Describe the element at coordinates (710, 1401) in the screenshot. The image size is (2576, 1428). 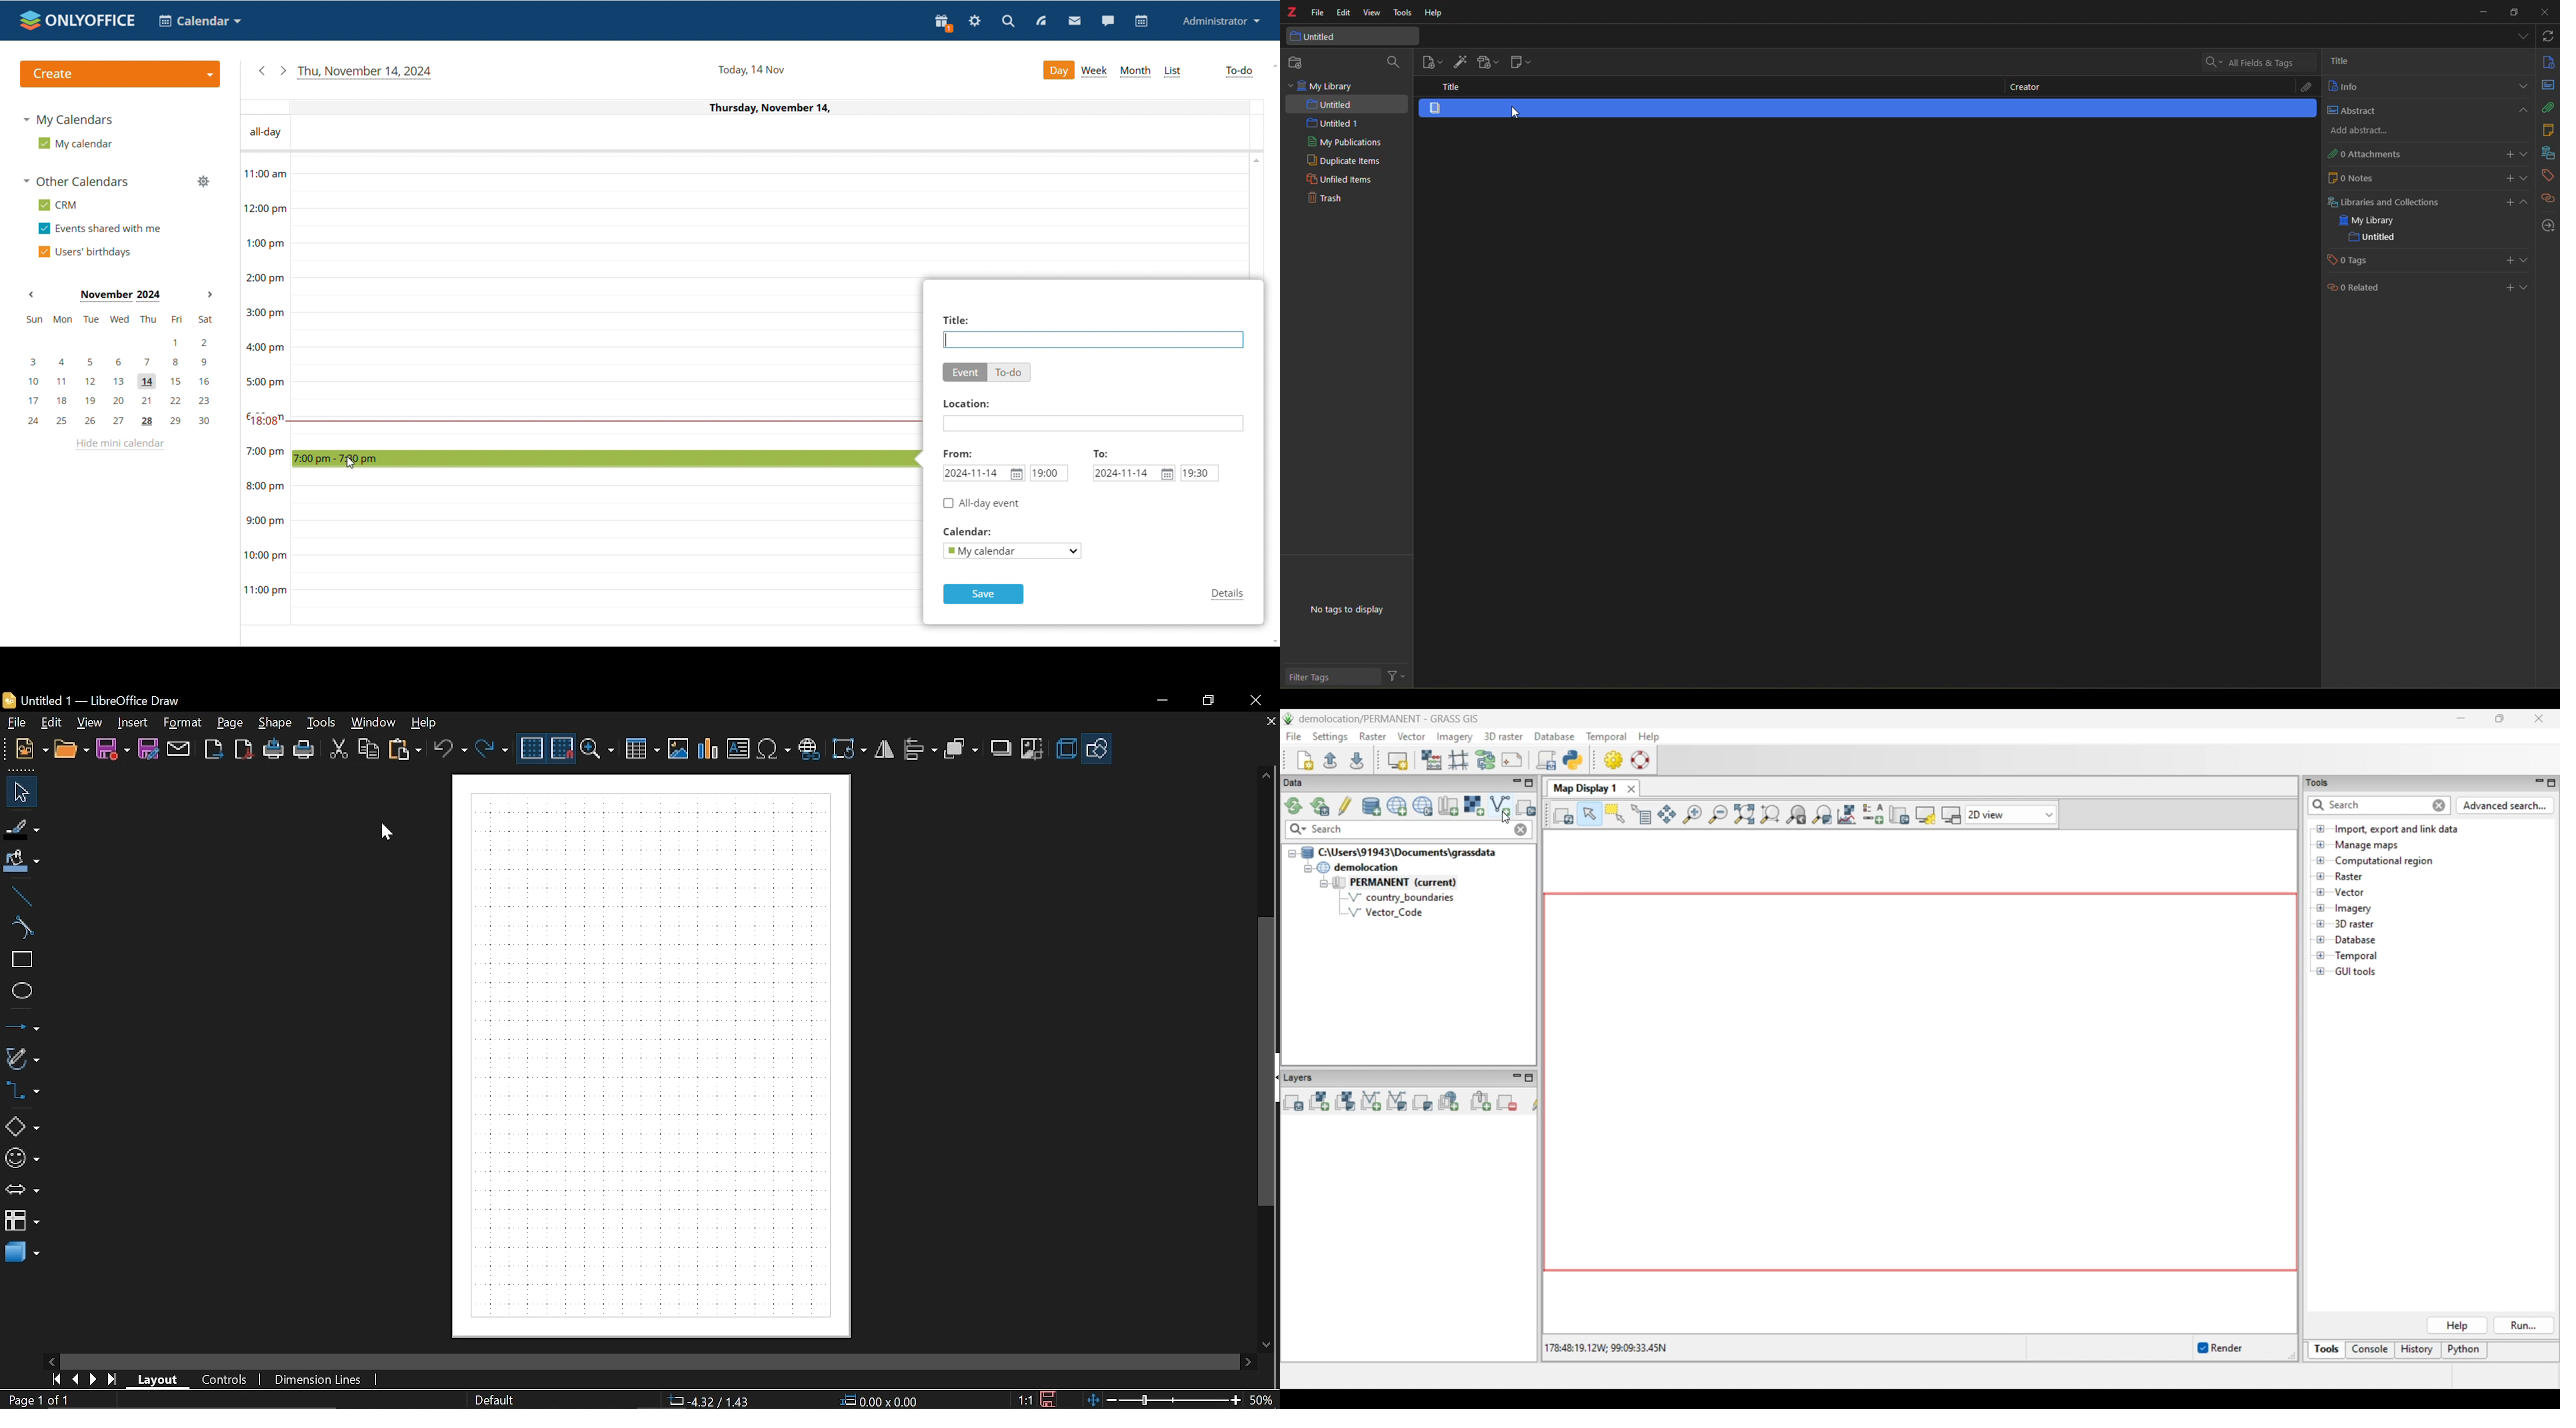
I see `co-ordinates` at that location.